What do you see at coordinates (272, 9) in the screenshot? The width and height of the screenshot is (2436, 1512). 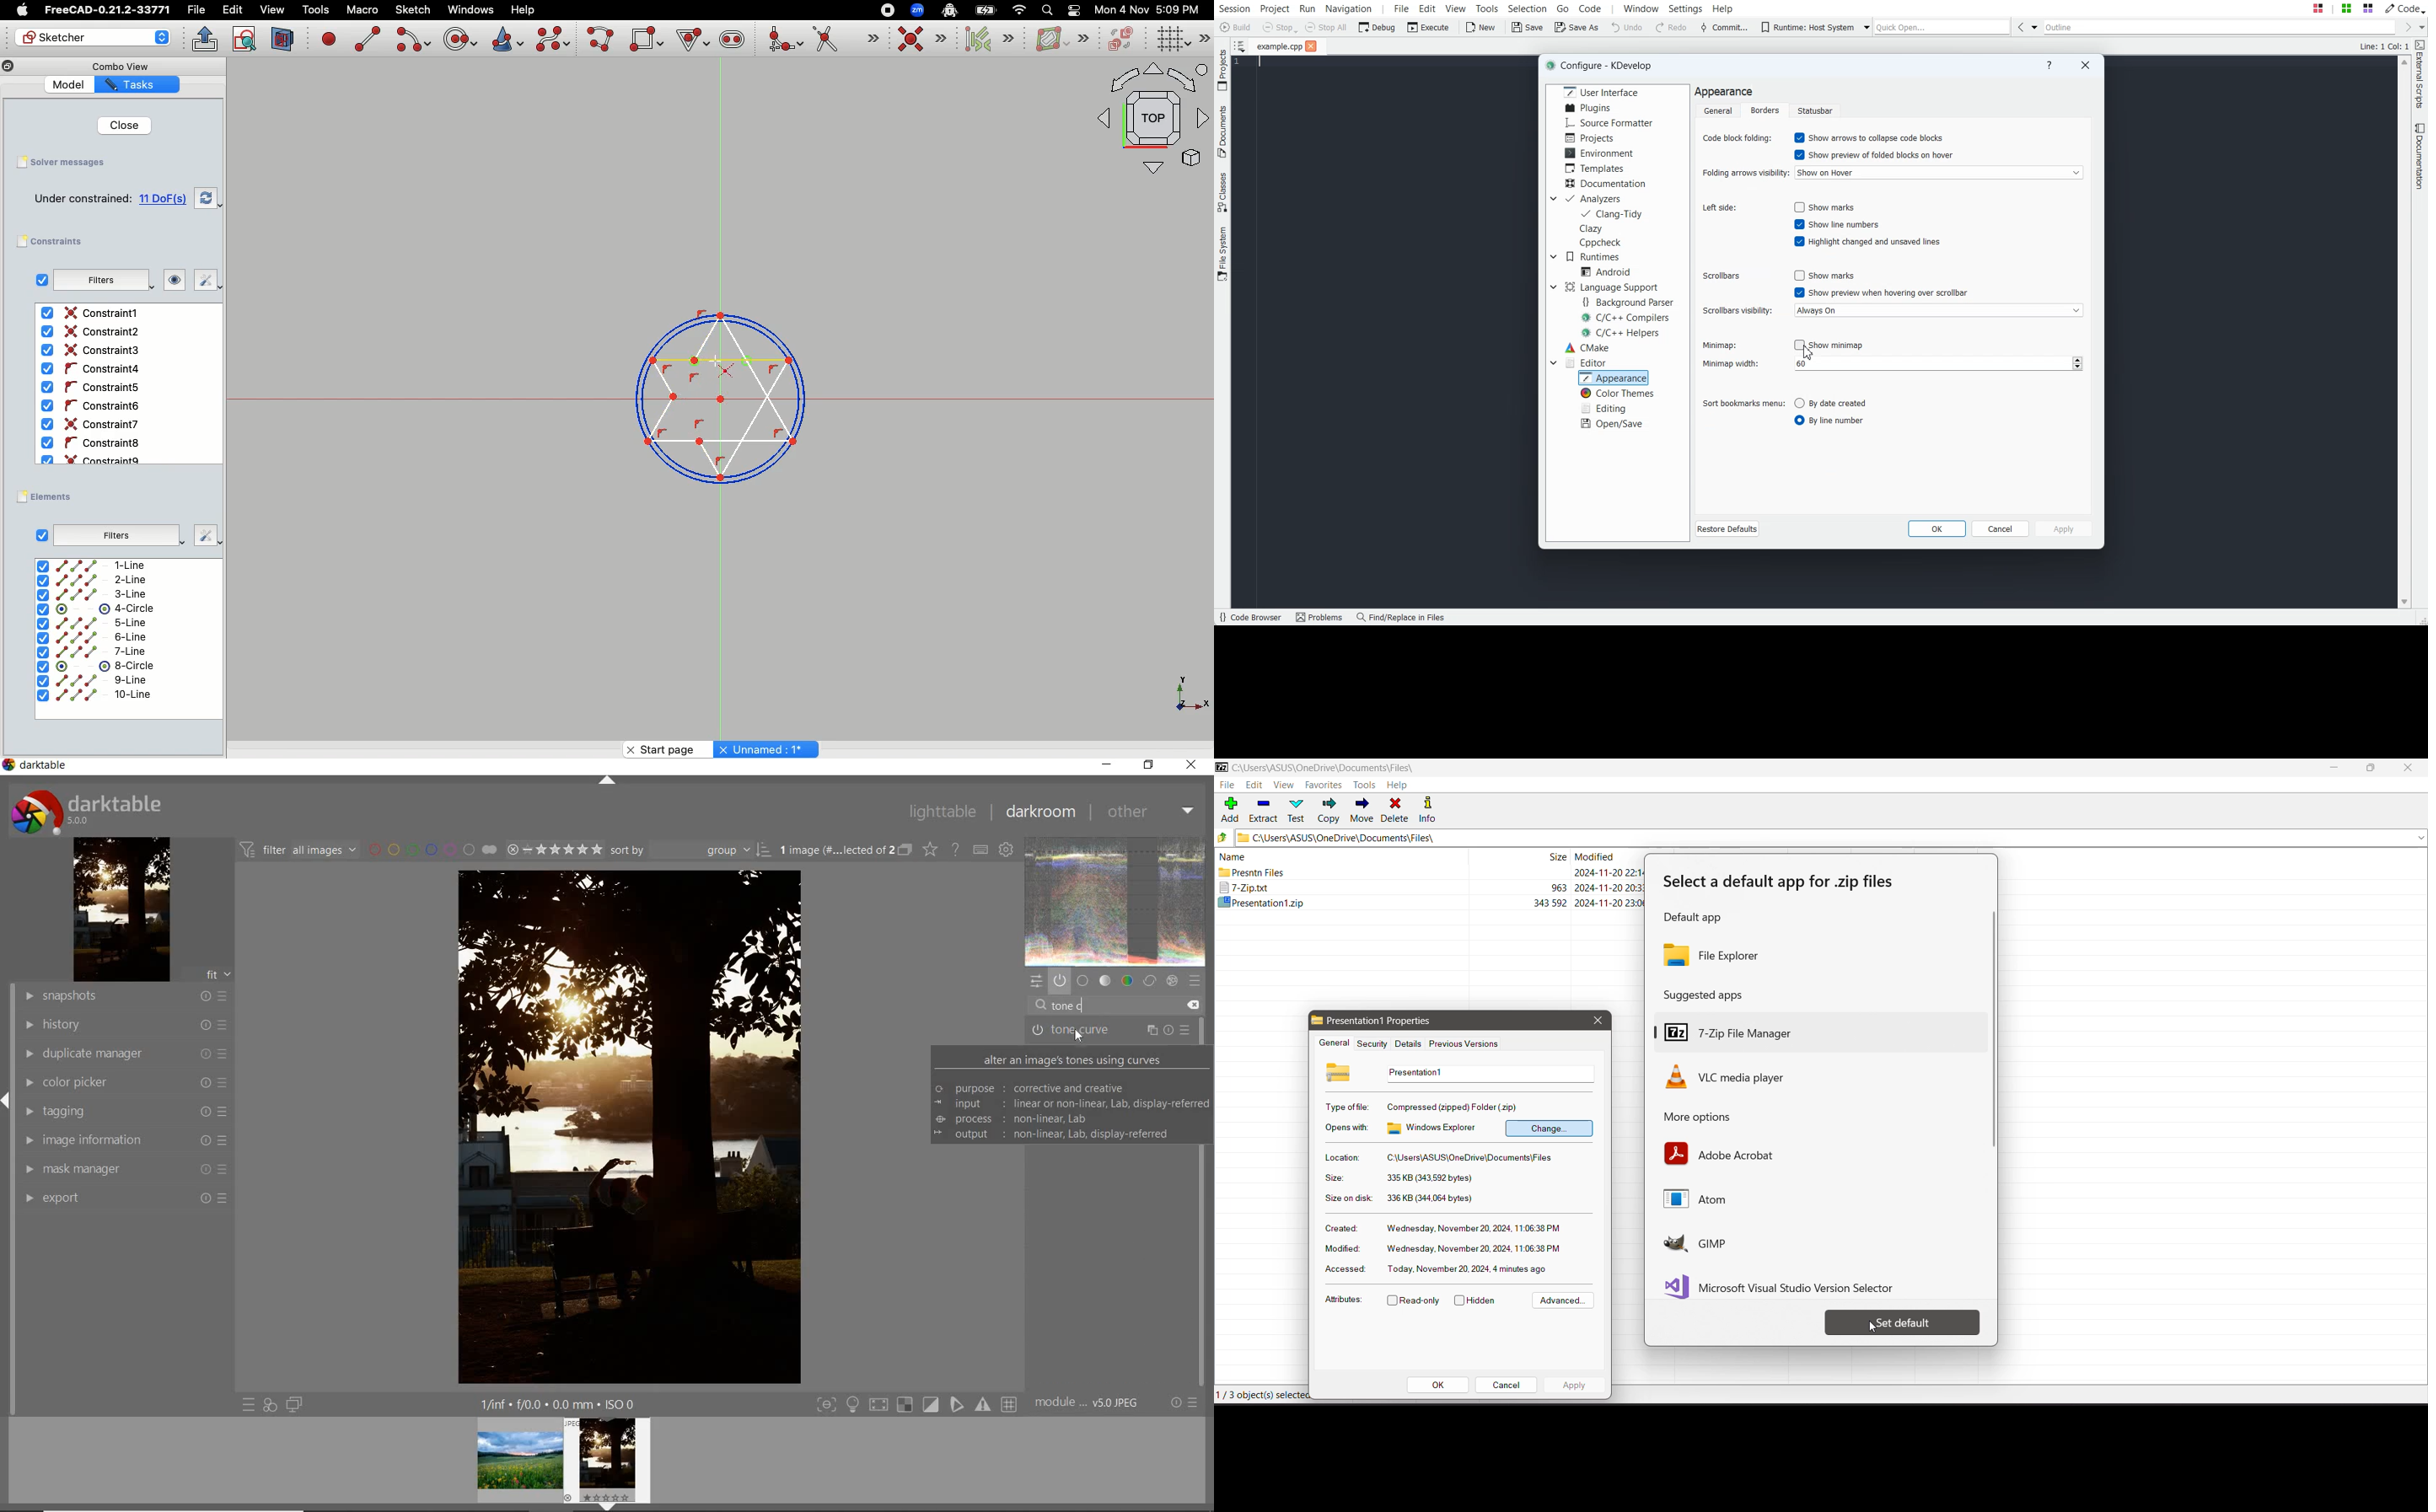 I see `view` at bounding box center [272, 9].